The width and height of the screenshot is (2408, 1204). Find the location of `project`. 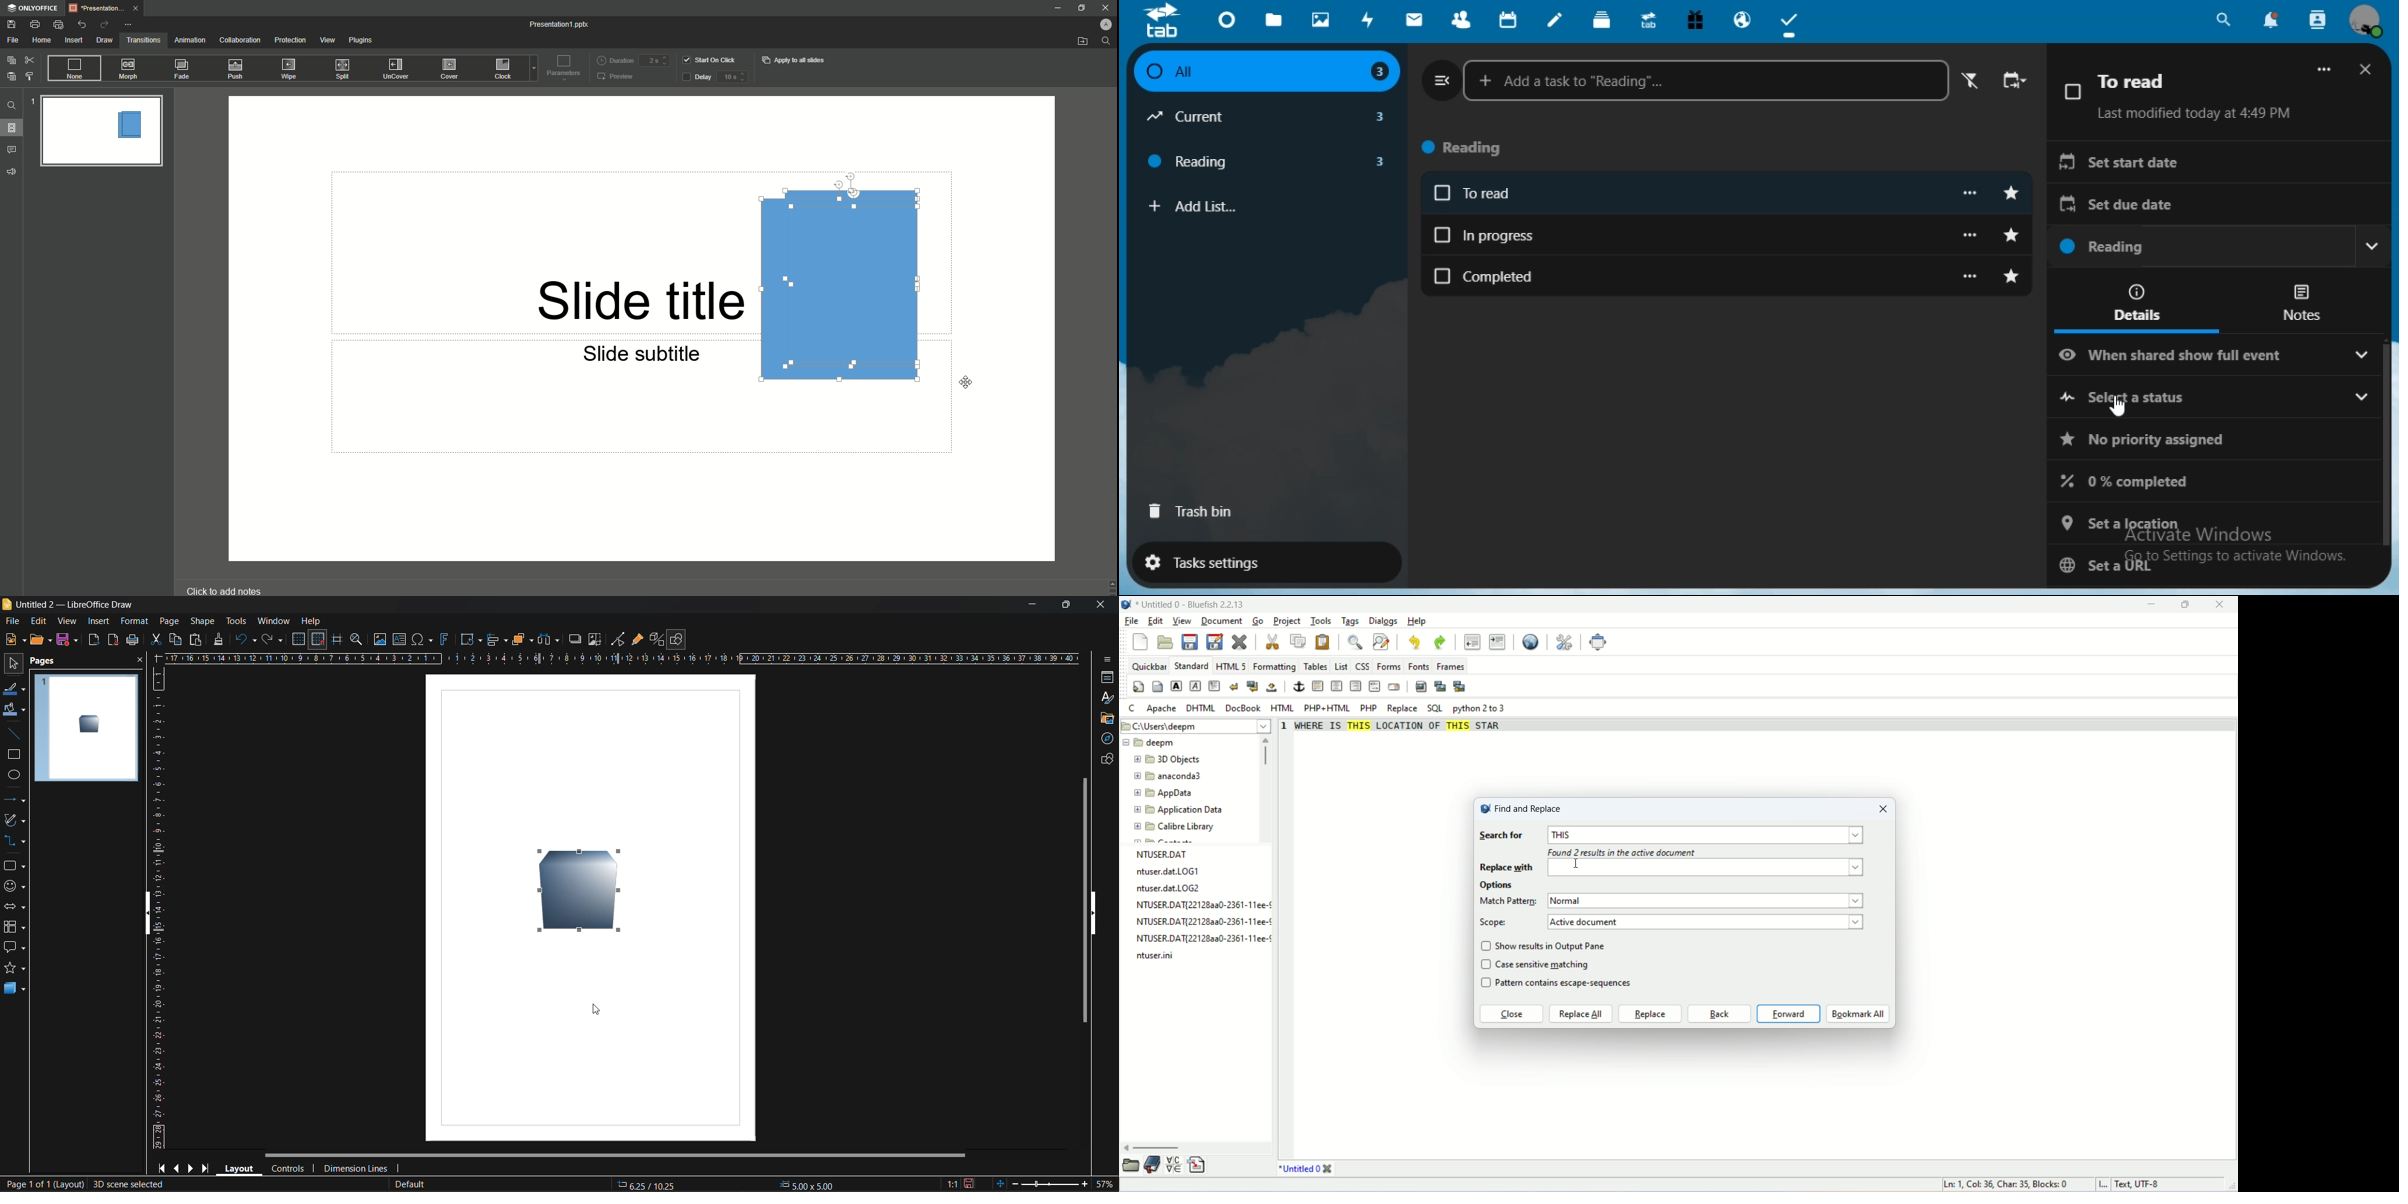

project is located at coordinates (1287, 621).